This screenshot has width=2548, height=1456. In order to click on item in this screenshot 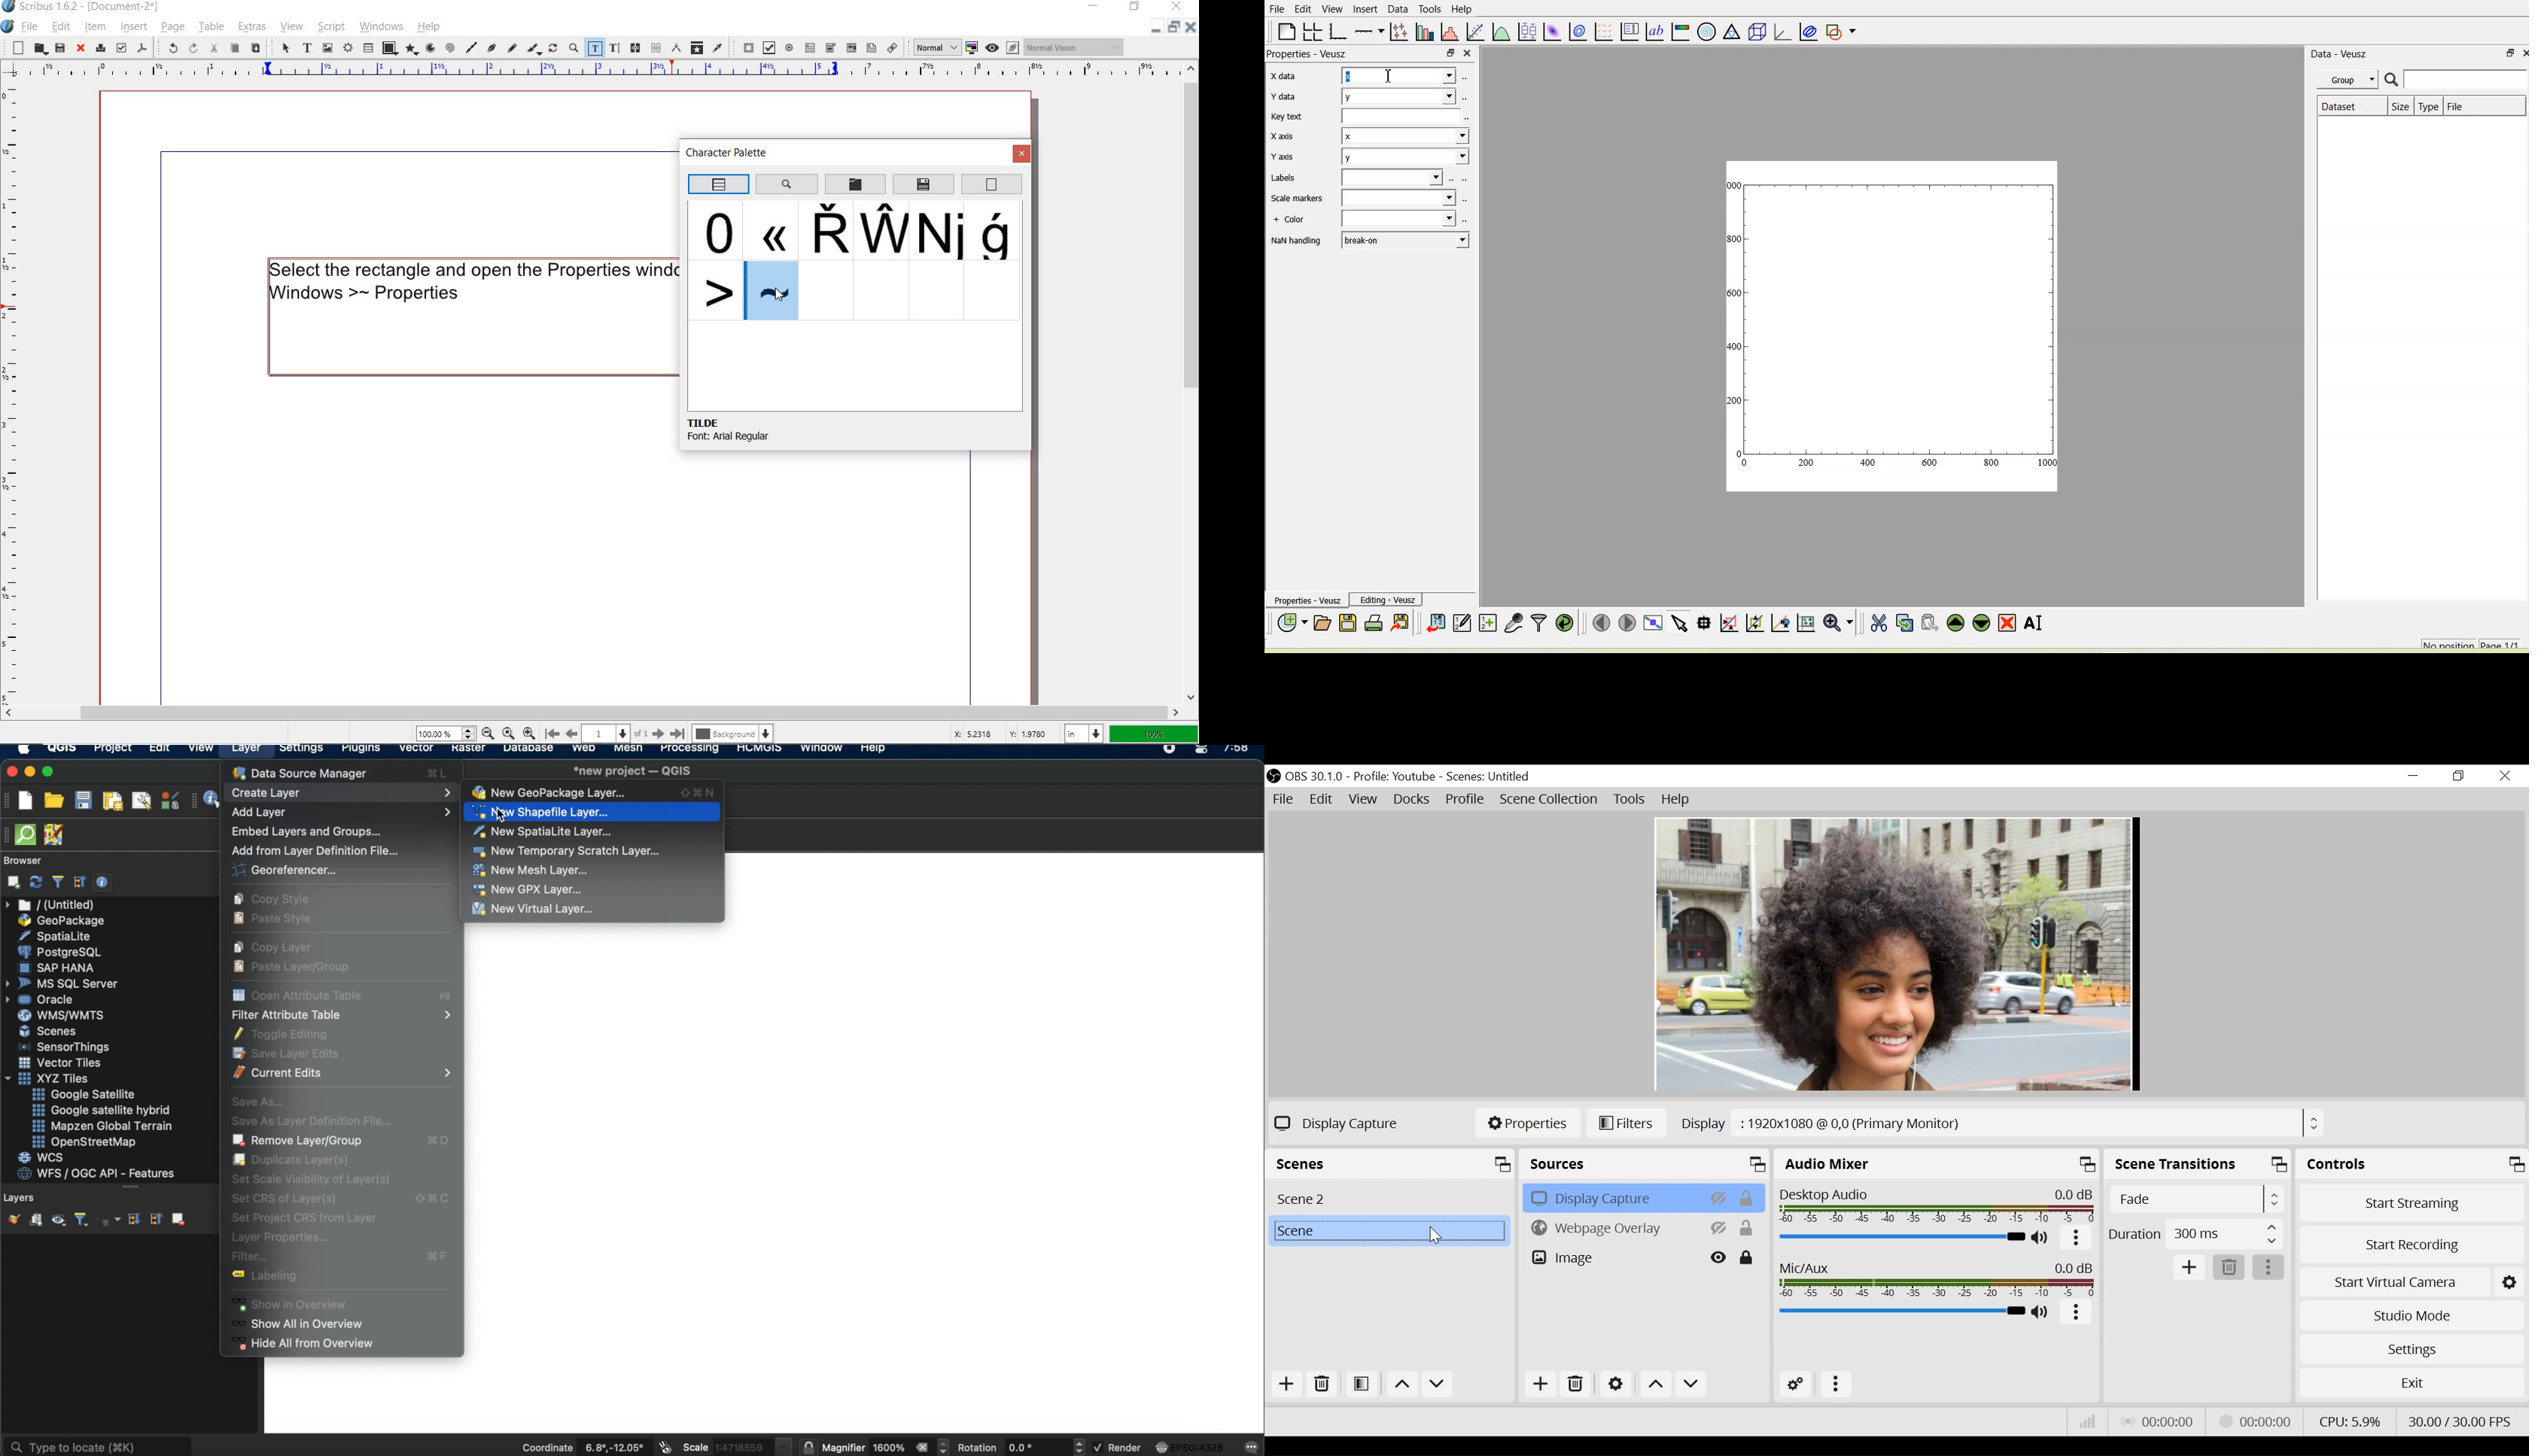, I will do `click(94, 26)`.